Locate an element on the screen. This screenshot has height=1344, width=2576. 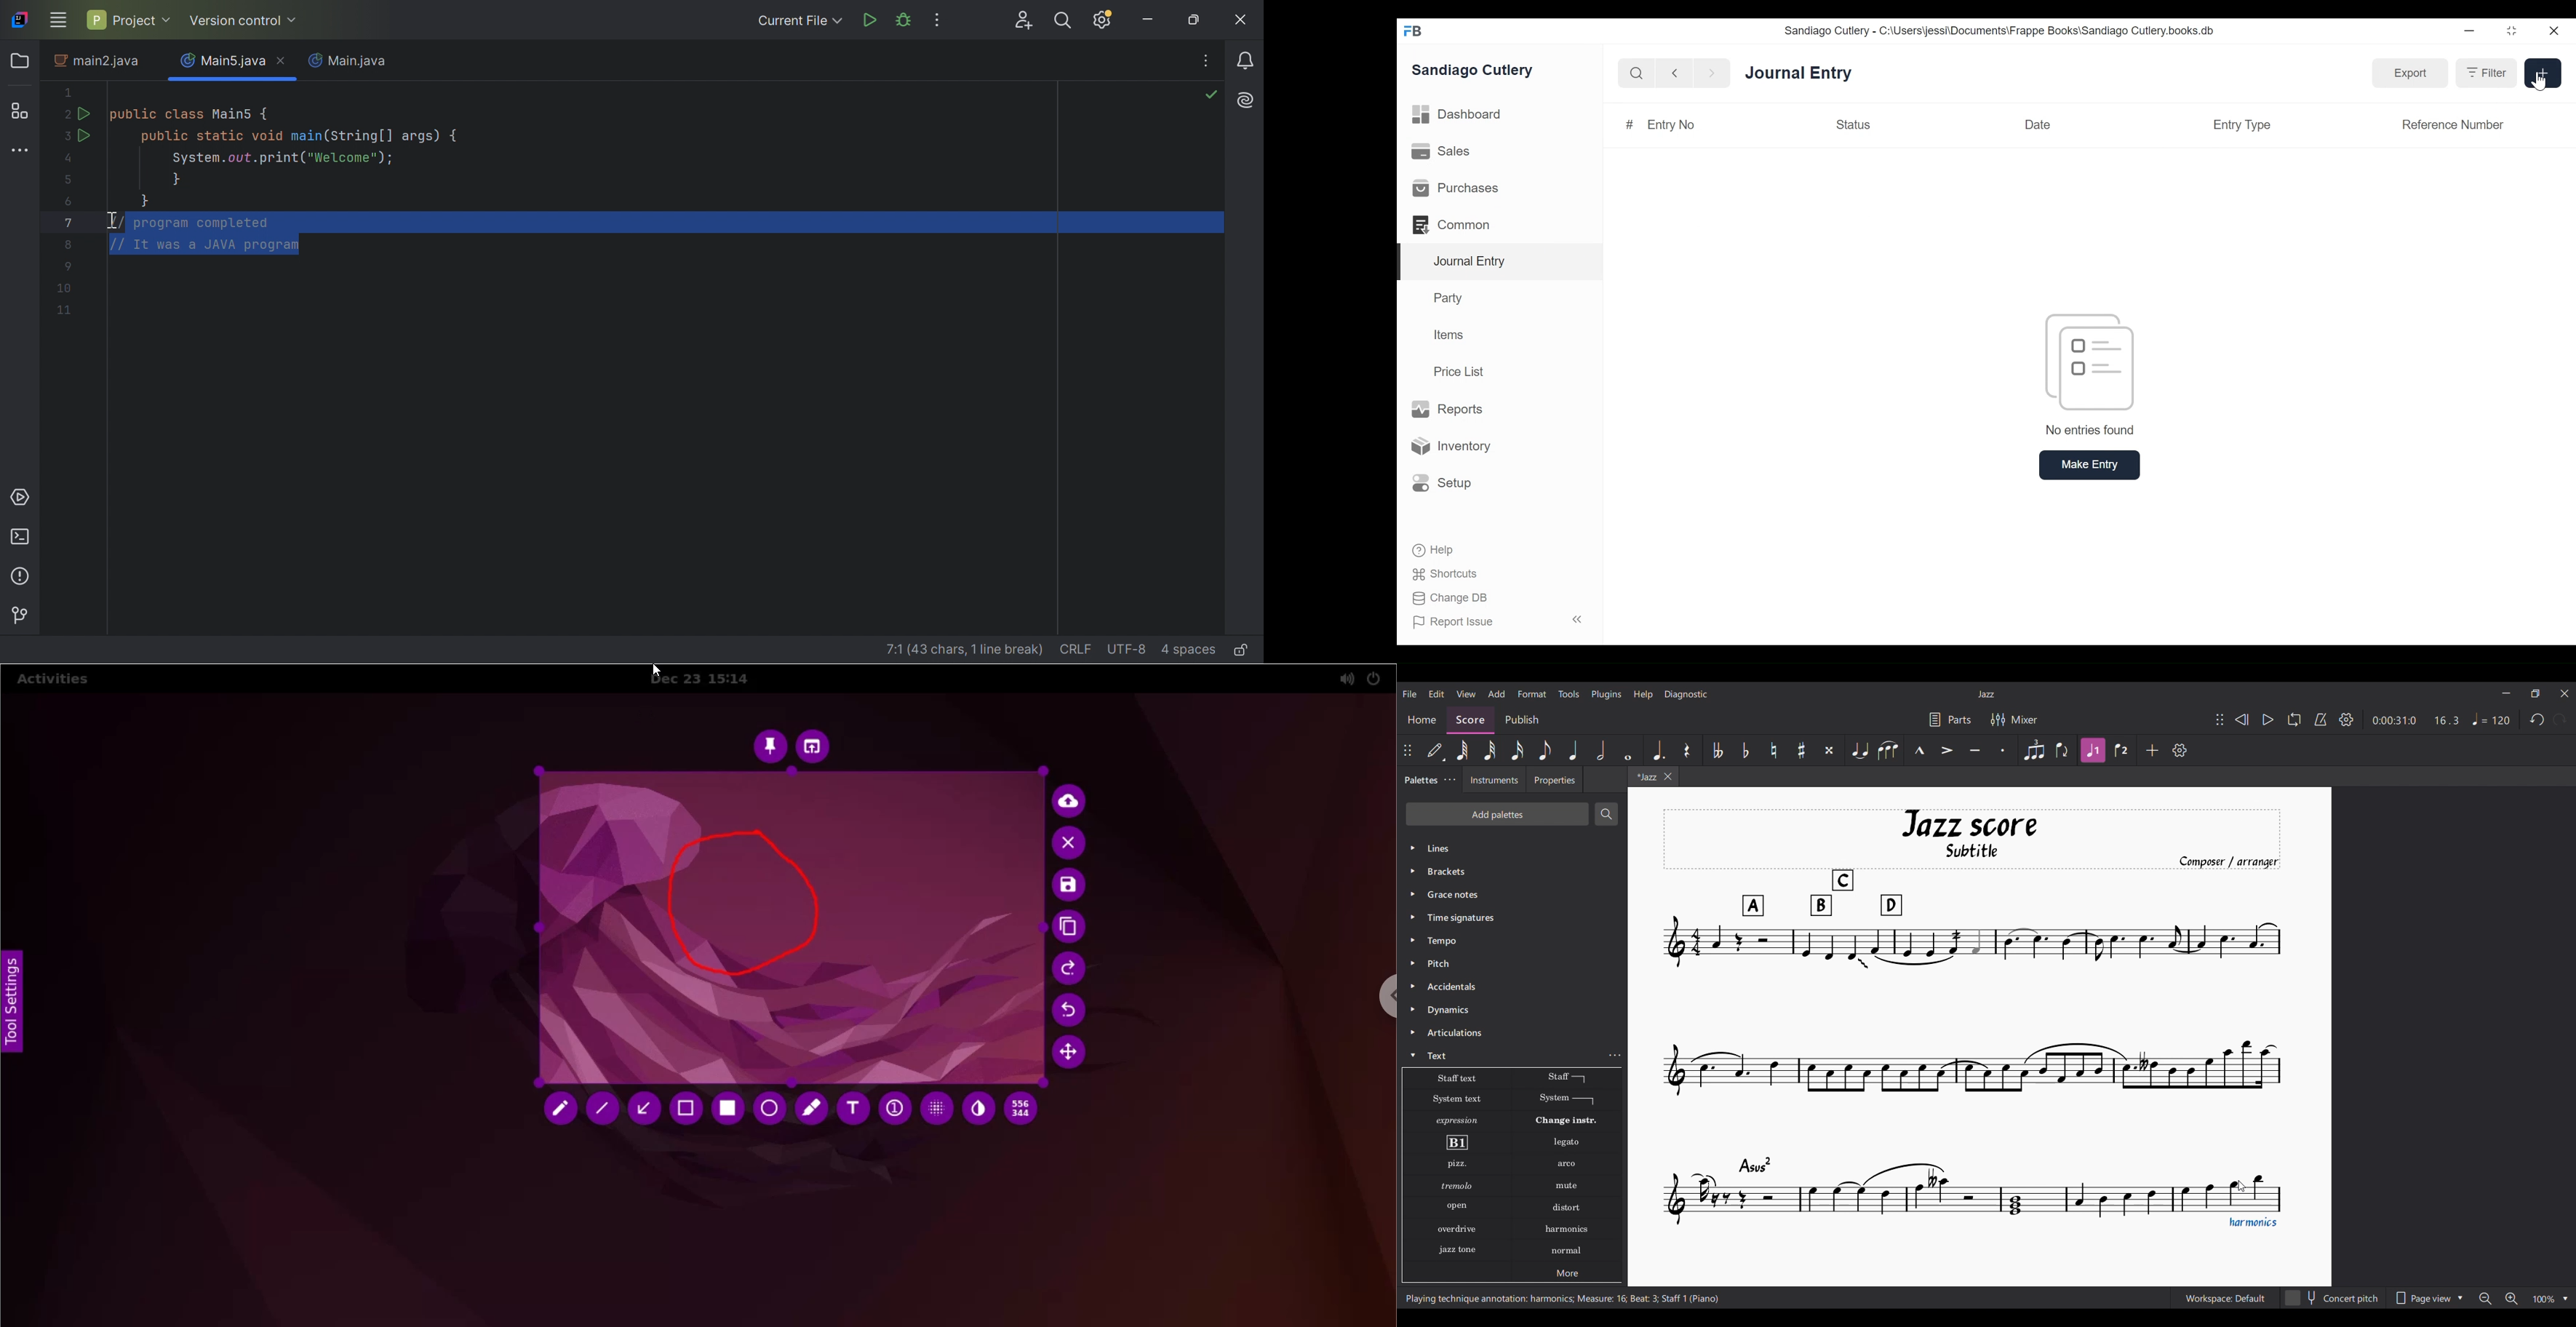
Harmonics is located at coordinates (1571, 1255).